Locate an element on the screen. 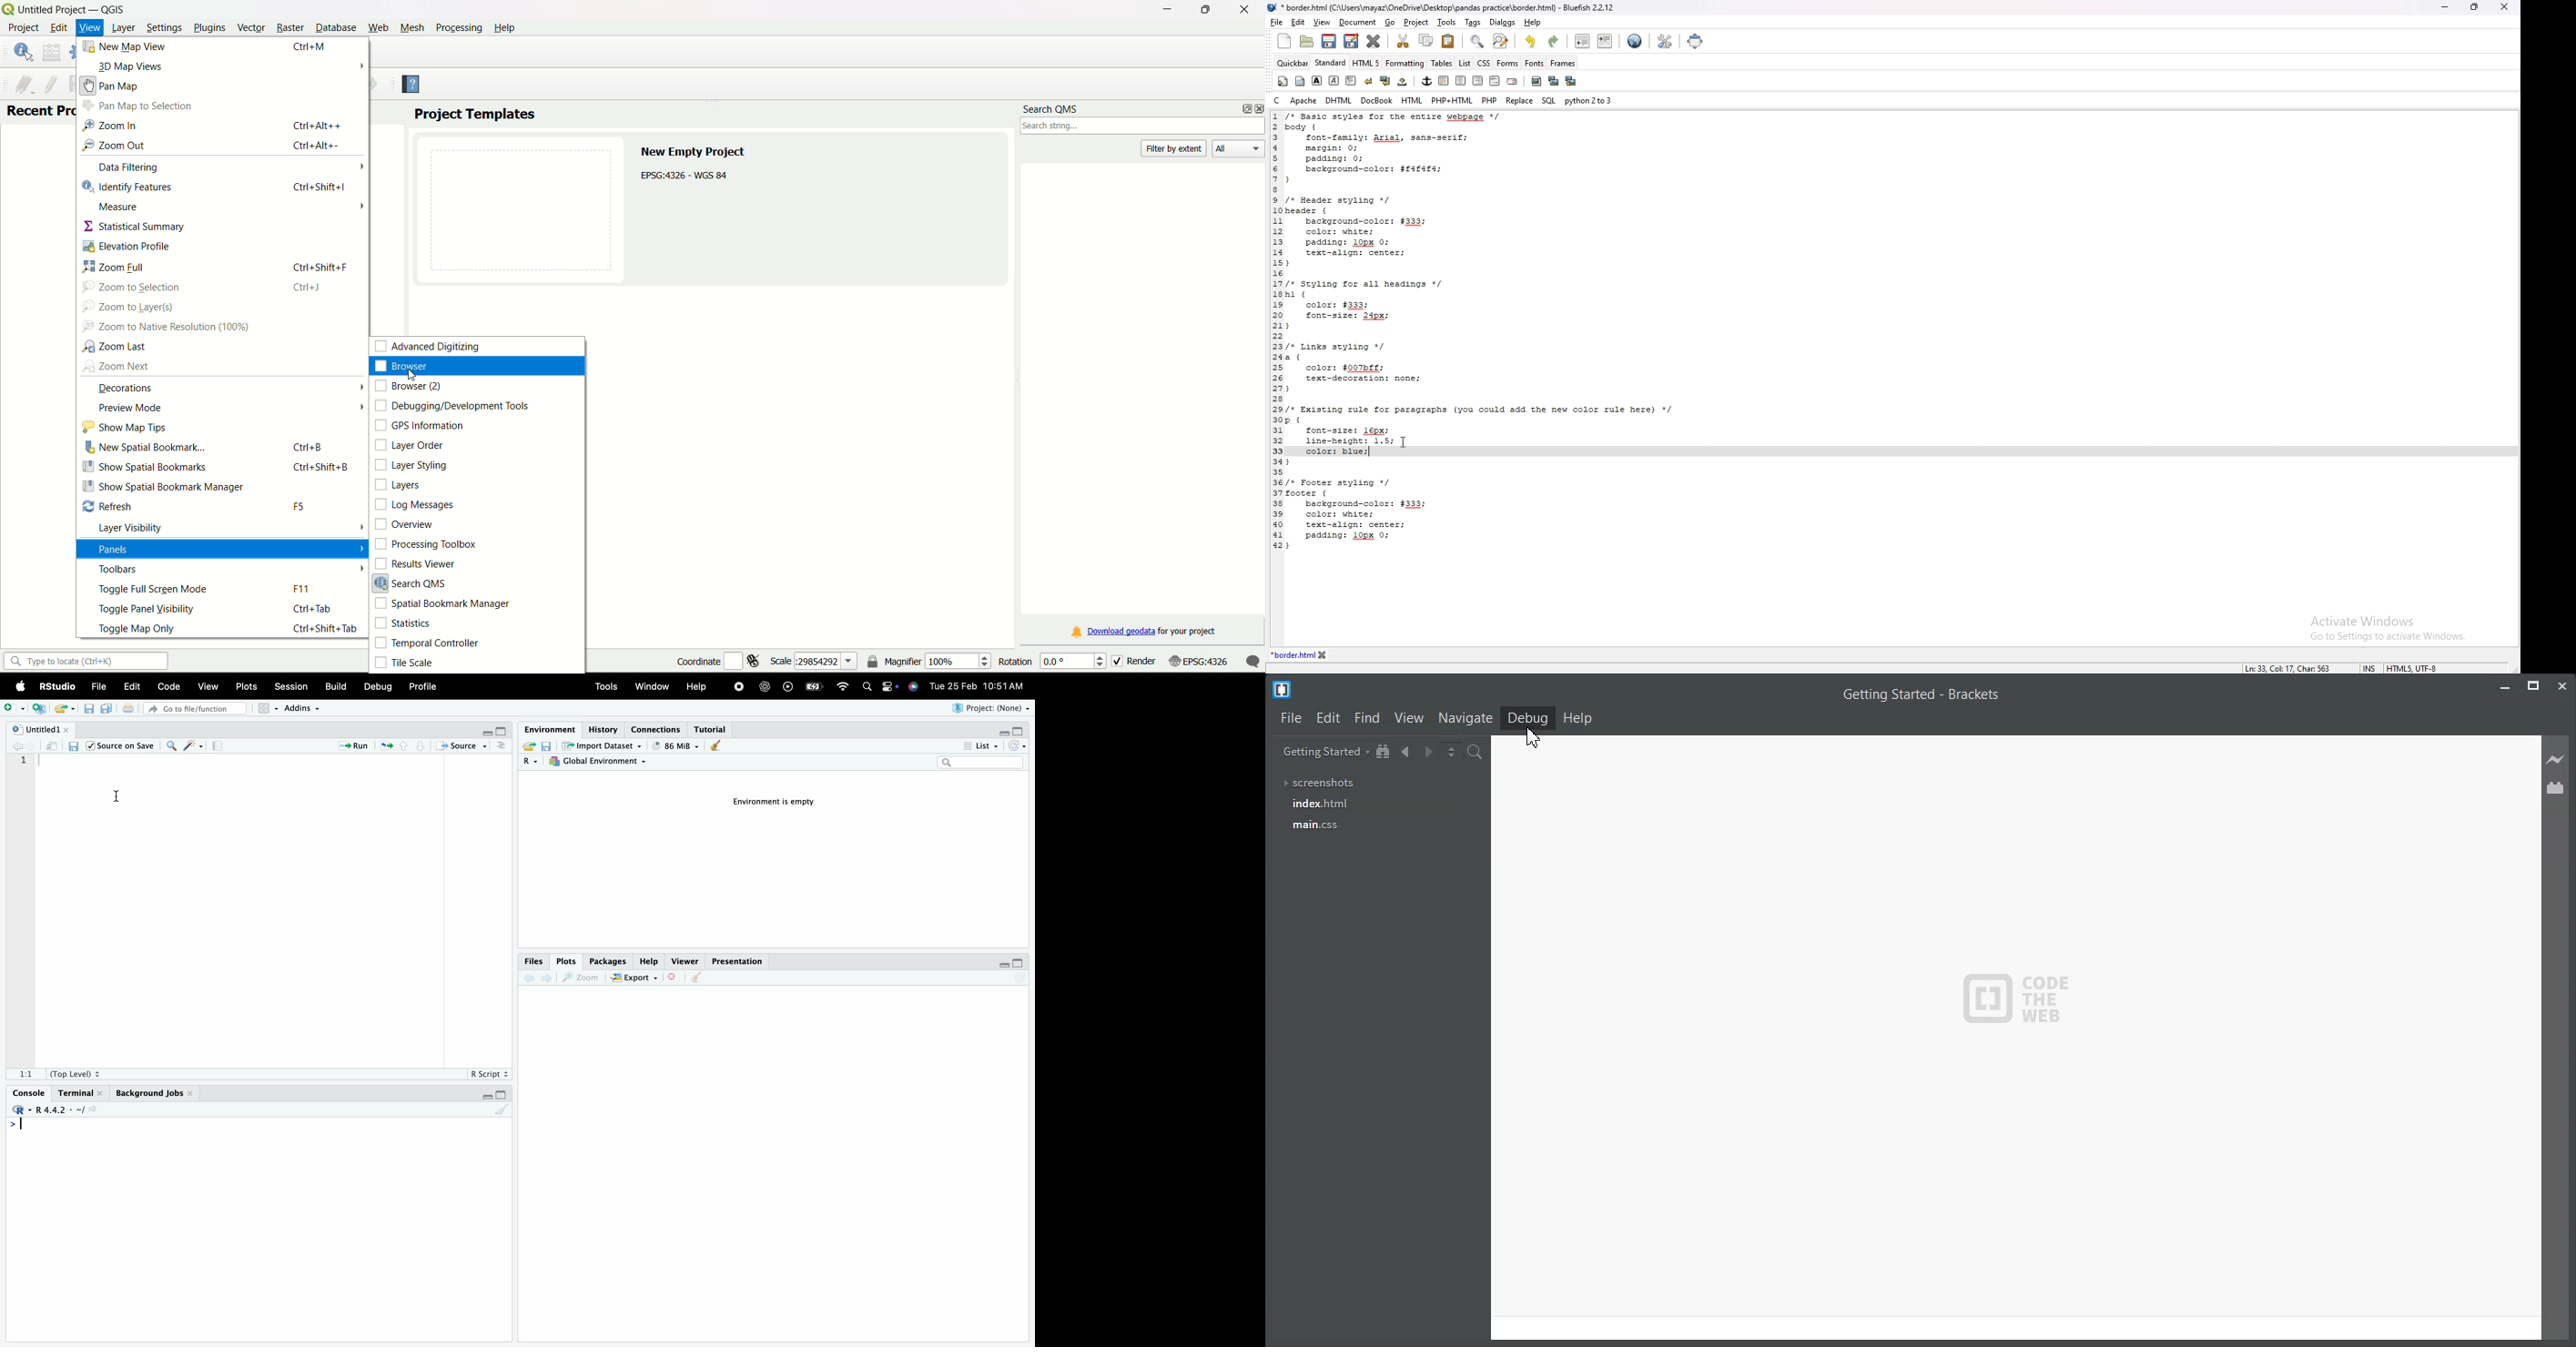 The height and width of the screenshot is (1372, 2576). Show spatial bookmark manager is located at coordinates (163, 487).